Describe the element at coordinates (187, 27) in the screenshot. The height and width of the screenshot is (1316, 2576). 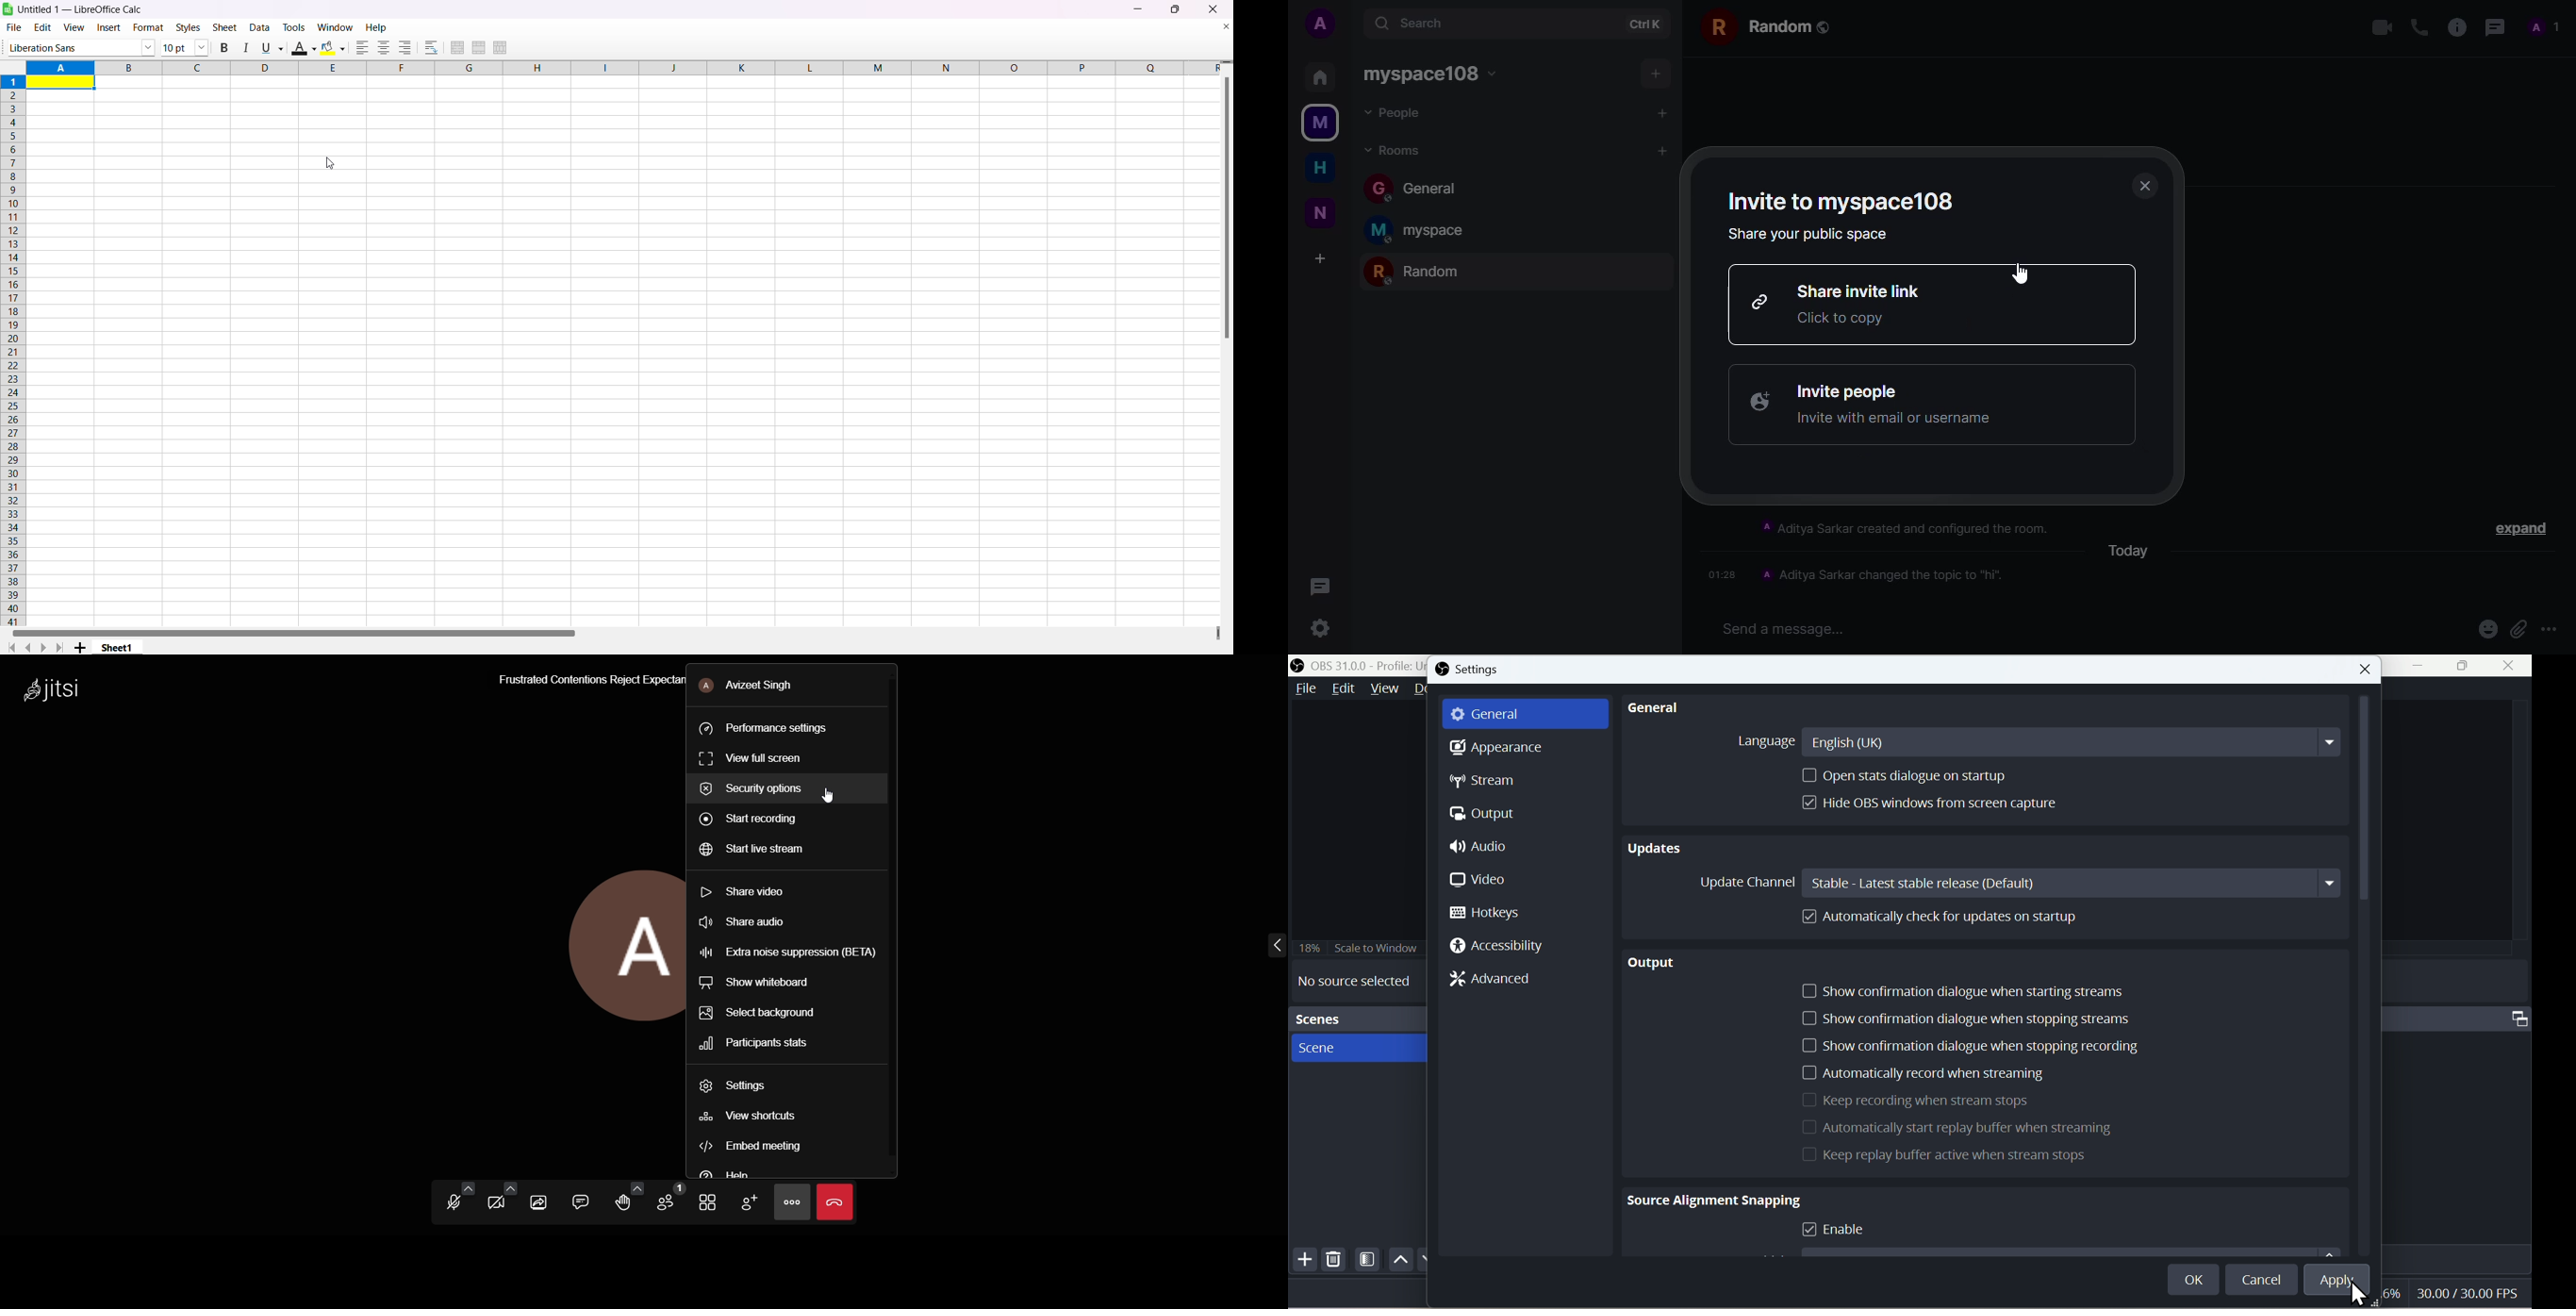
I see `styles` at that location.